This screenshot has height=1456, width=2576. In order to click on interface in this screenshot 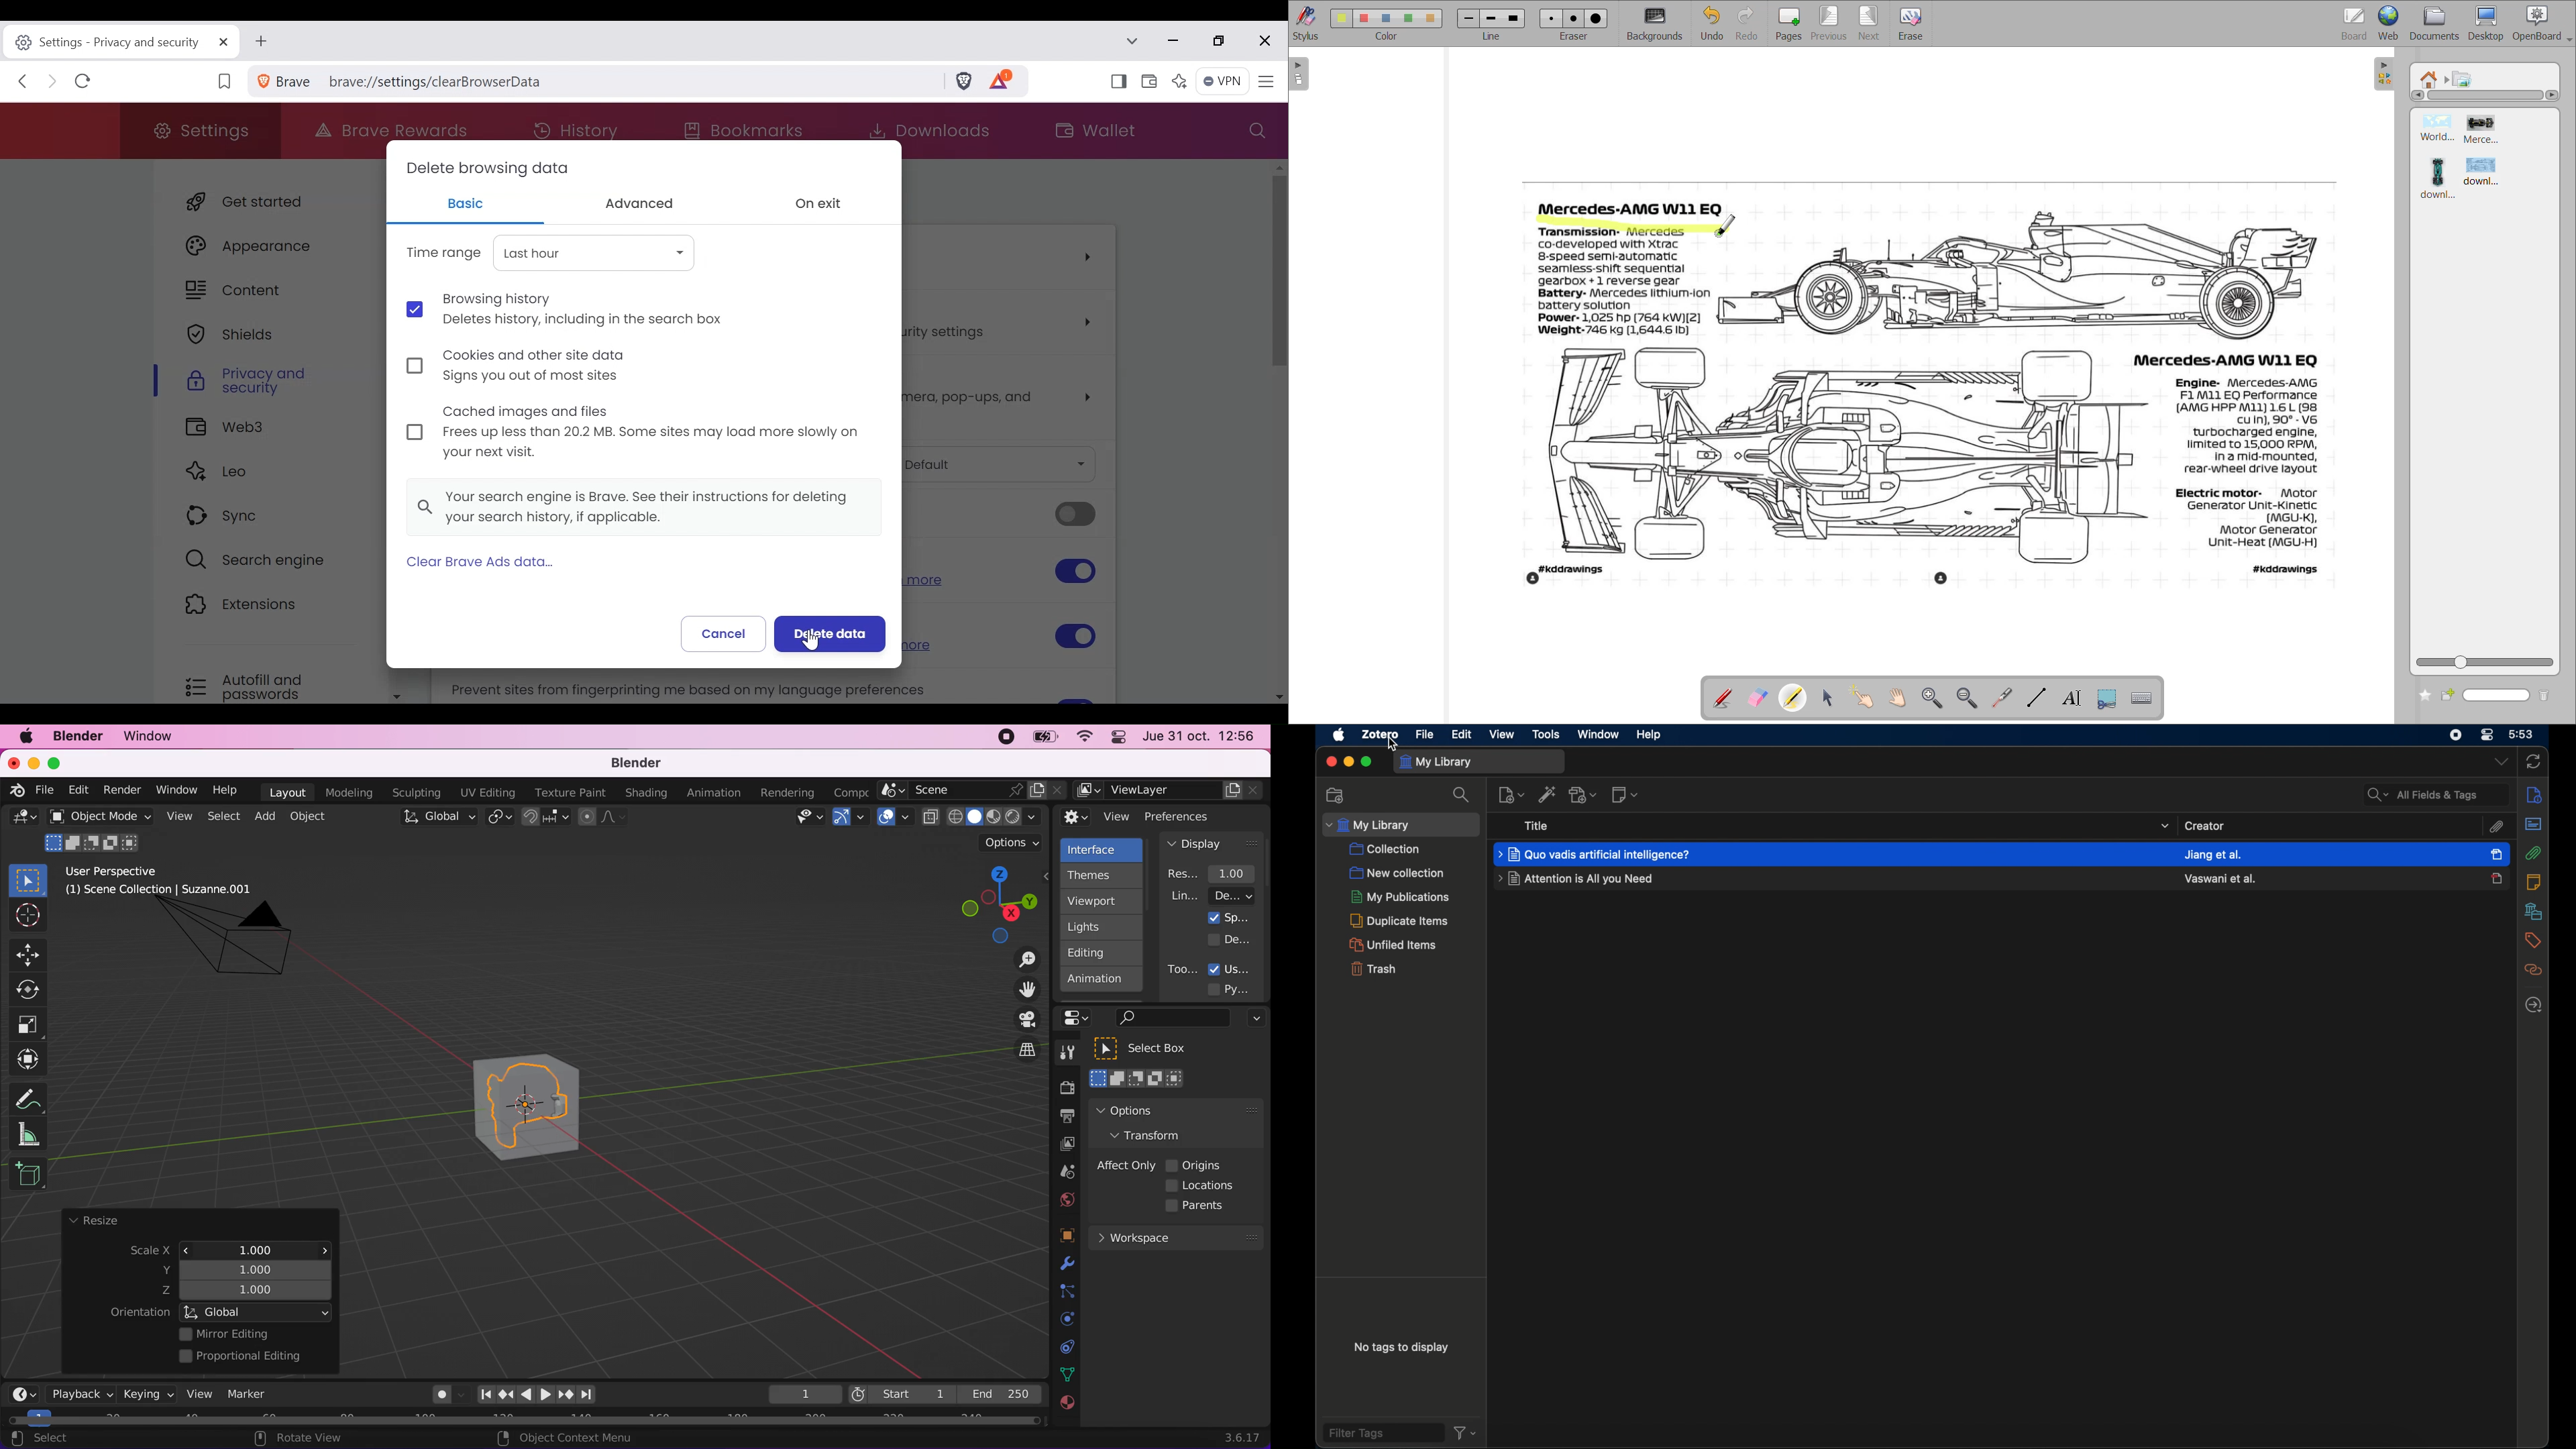, I will do `click(1104, 848)`.